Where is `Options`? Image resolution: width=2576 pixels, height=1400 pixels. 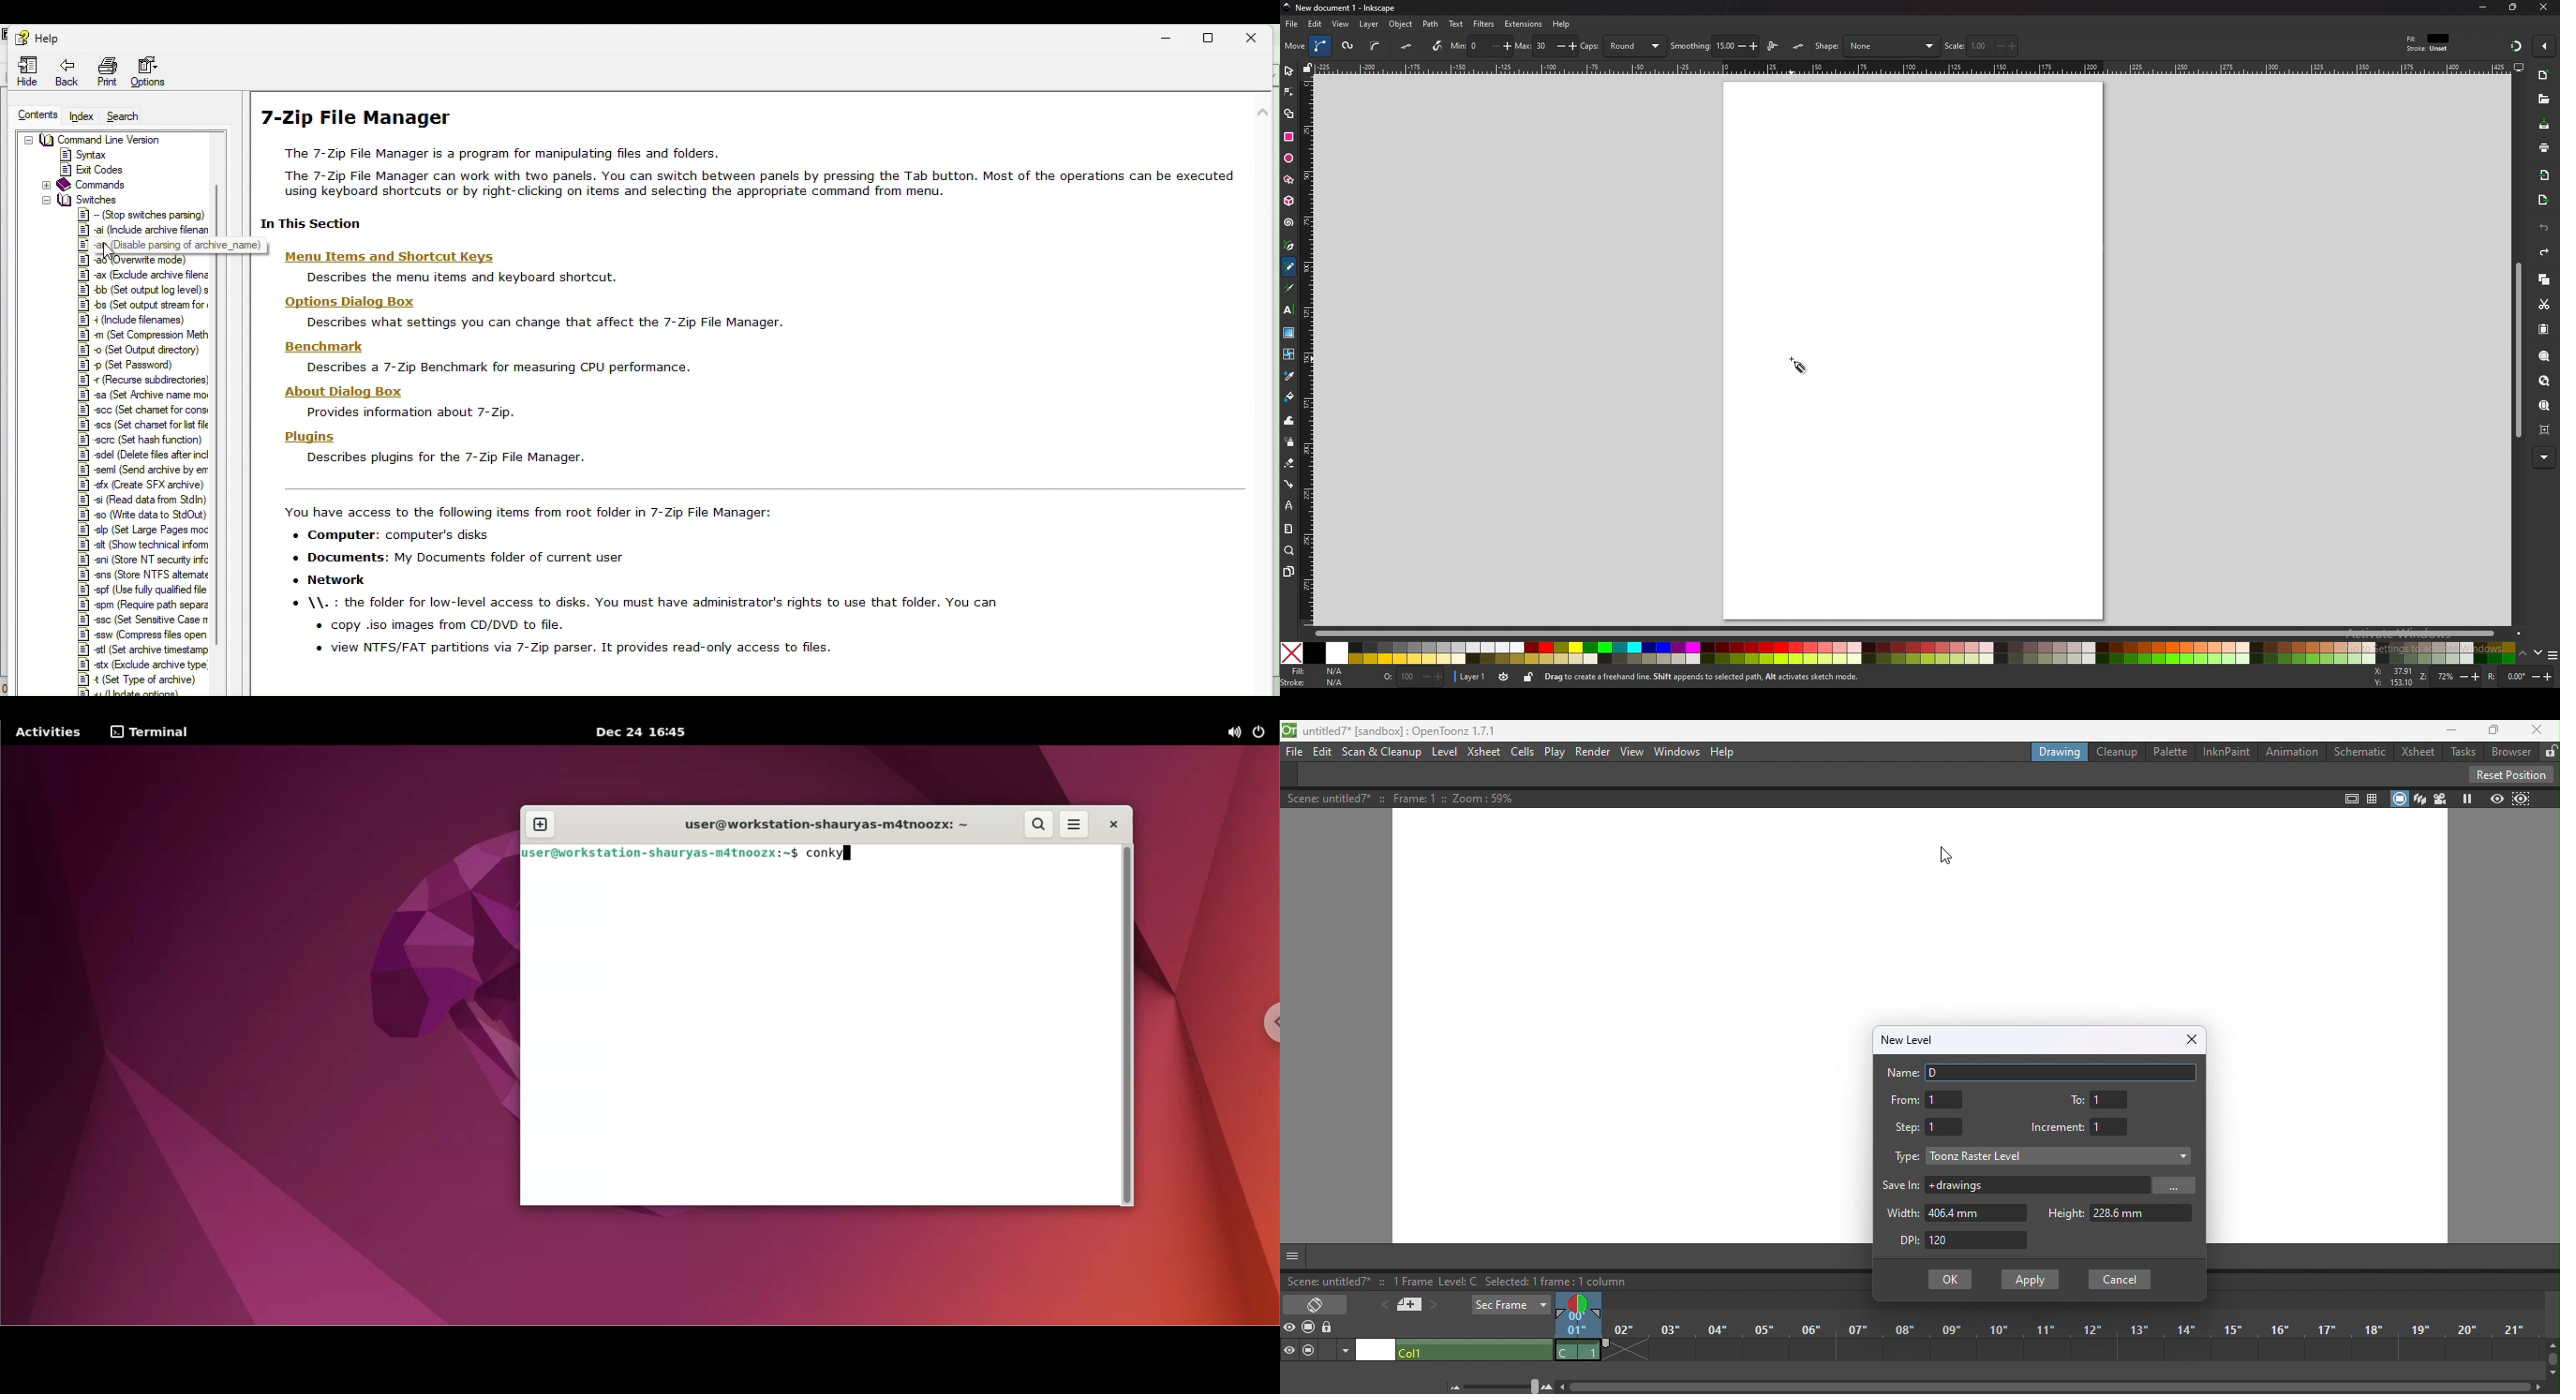 Options is located at coordinates (154, 72).